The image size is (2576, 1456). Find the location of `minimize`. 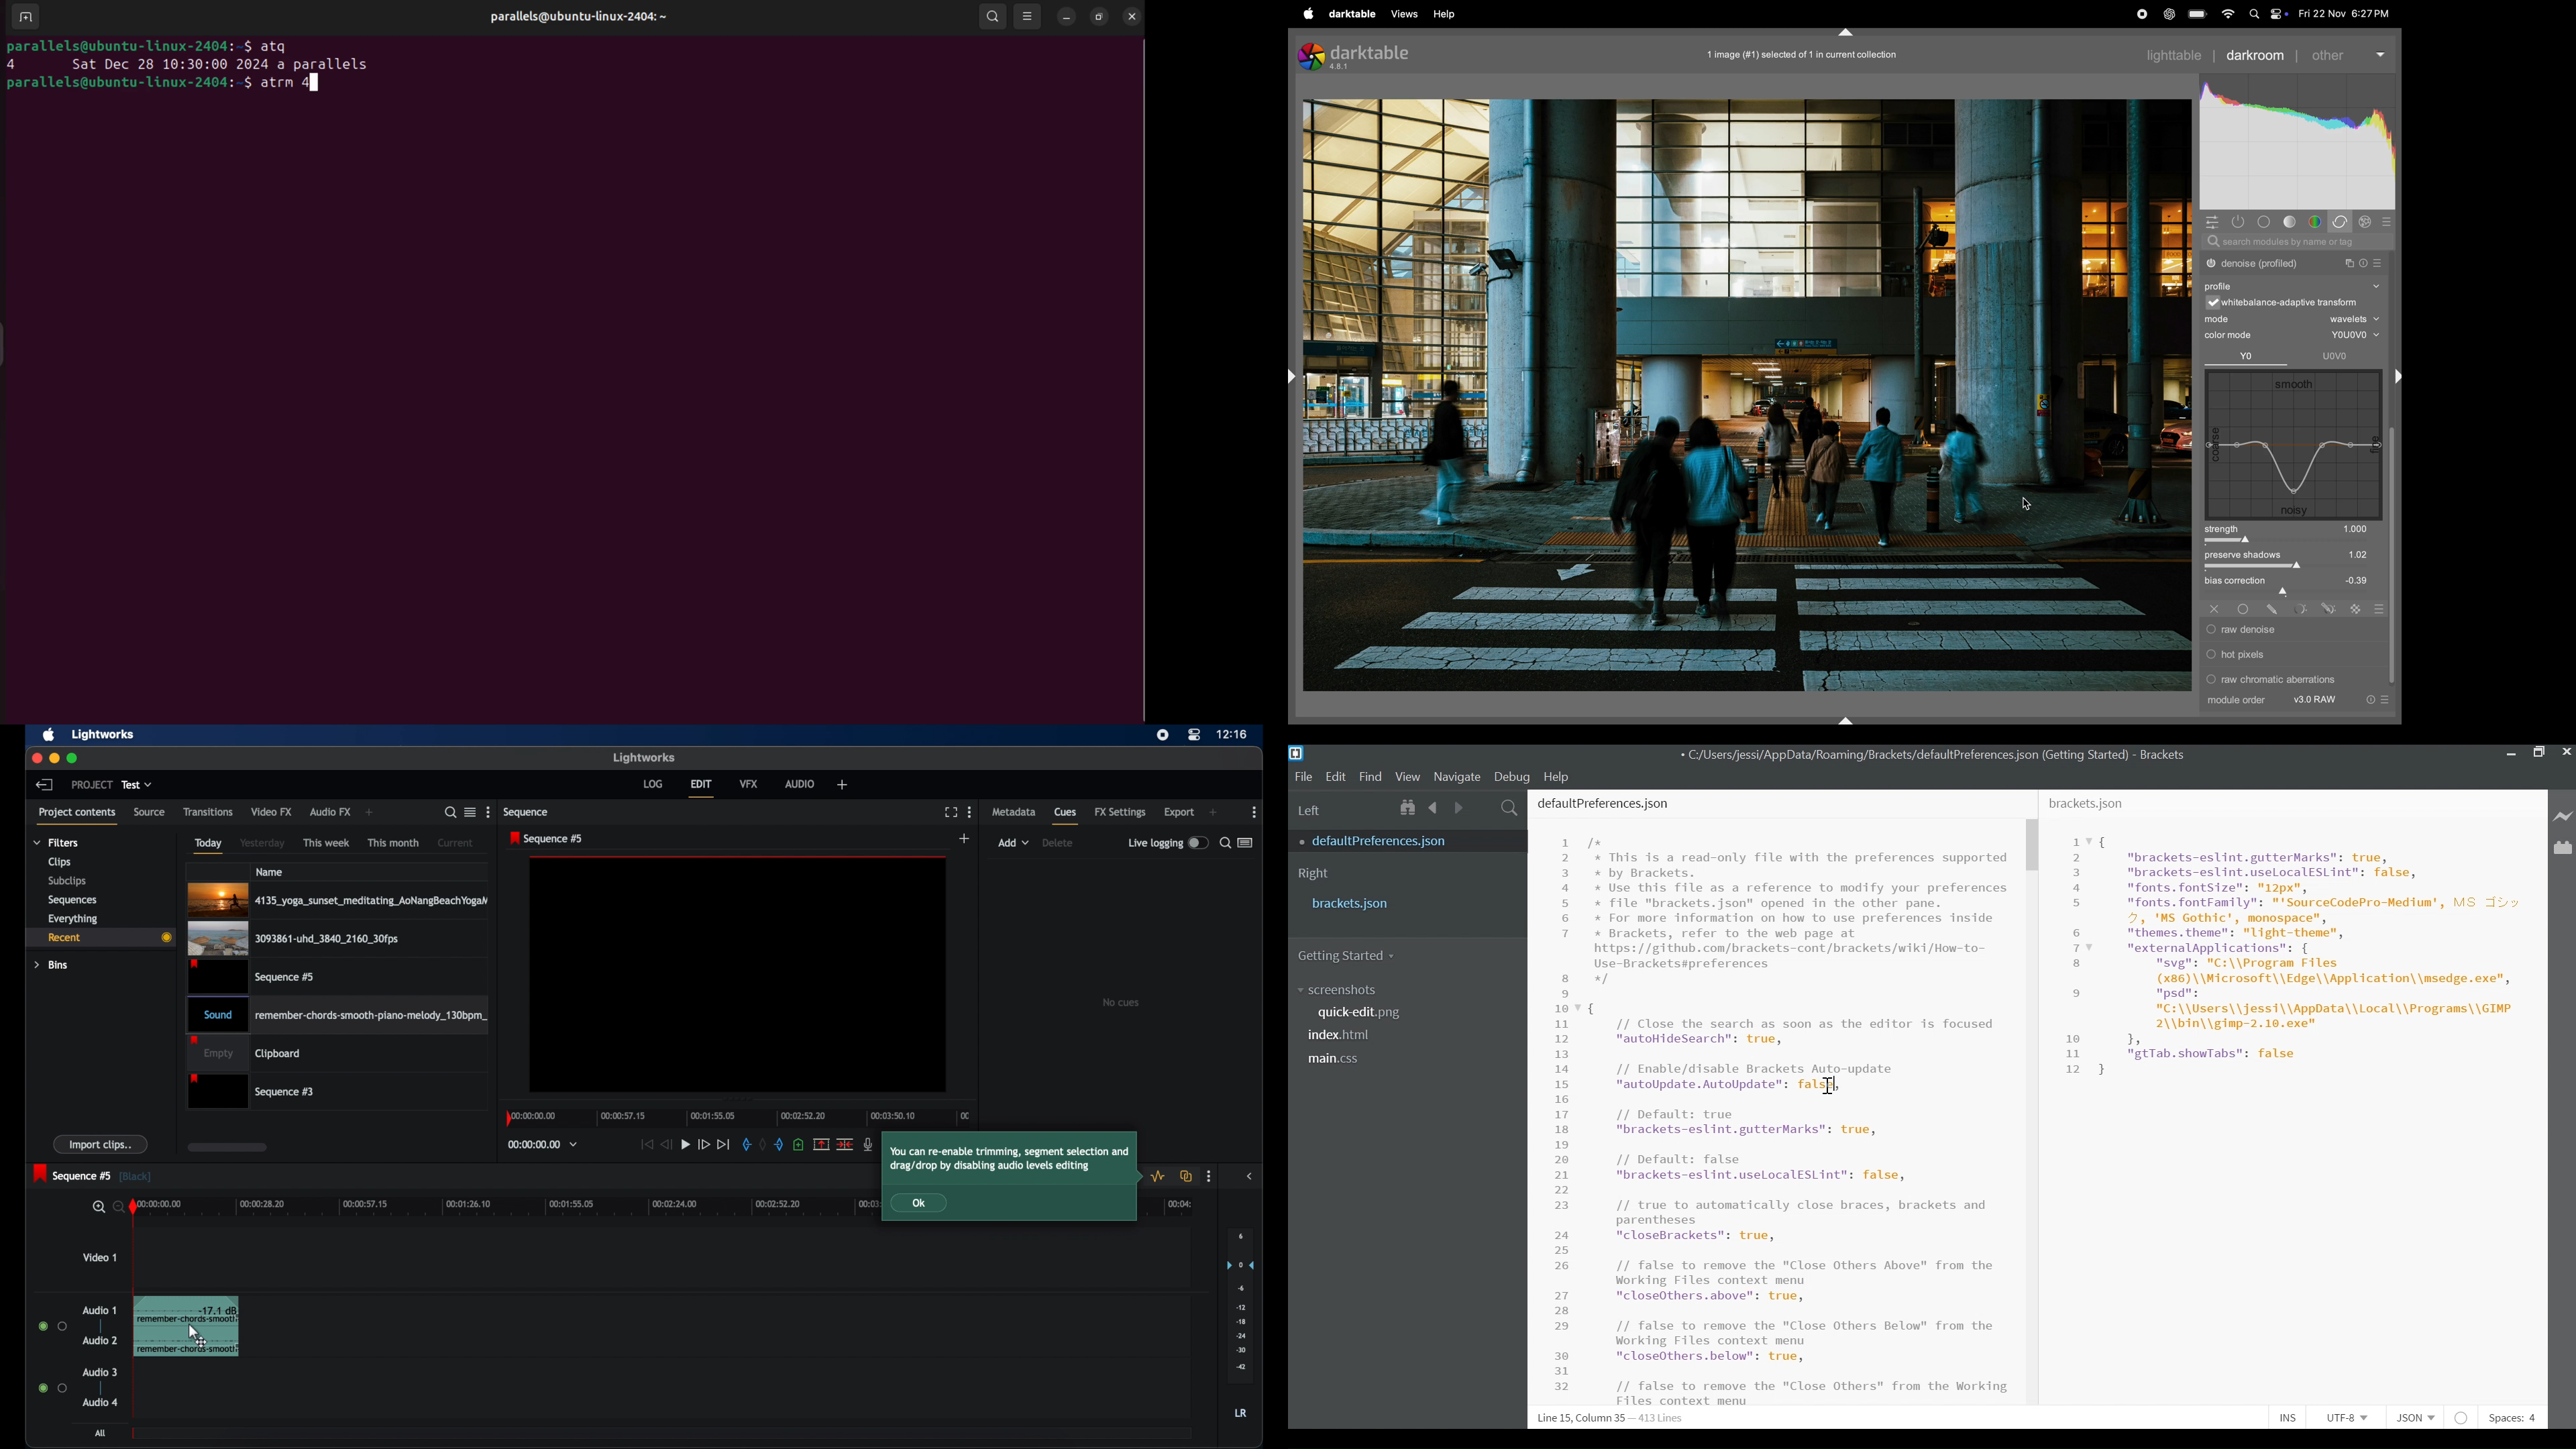

minimize is located at coordinates (54, 758).